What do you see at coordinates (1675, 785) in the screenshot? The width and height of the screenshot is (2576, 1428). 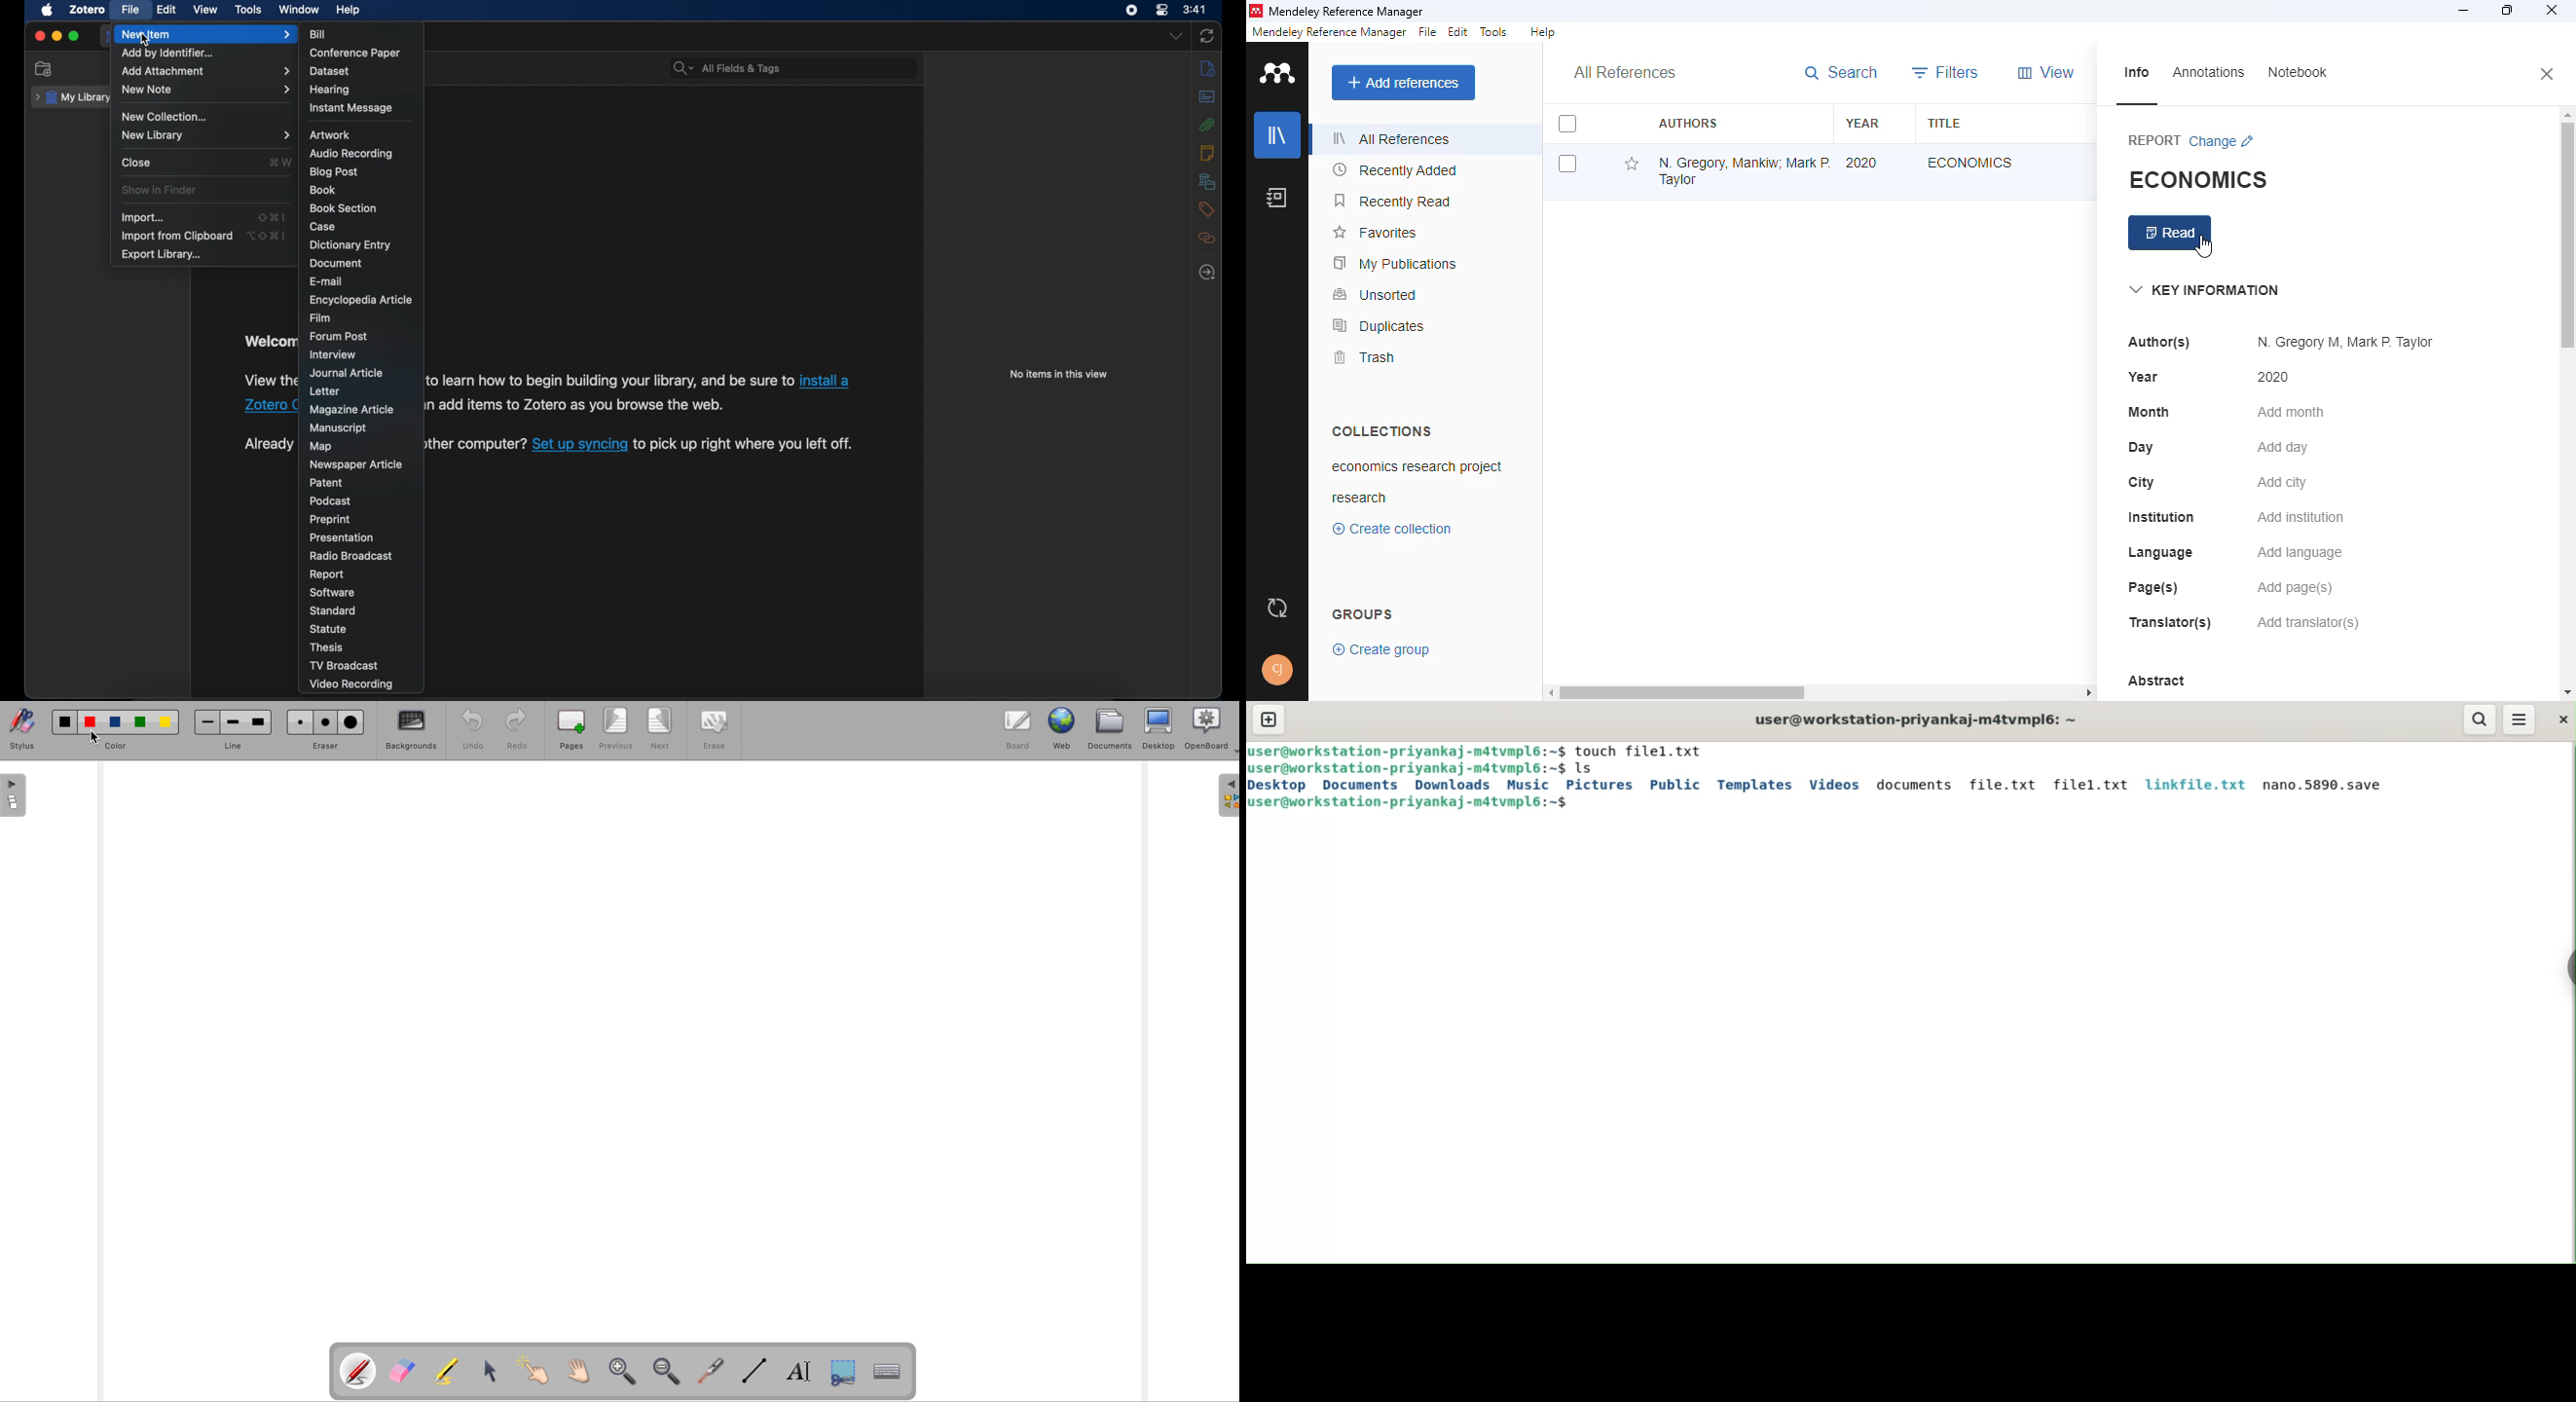 I see `public` at bounding box center [1675, 785].